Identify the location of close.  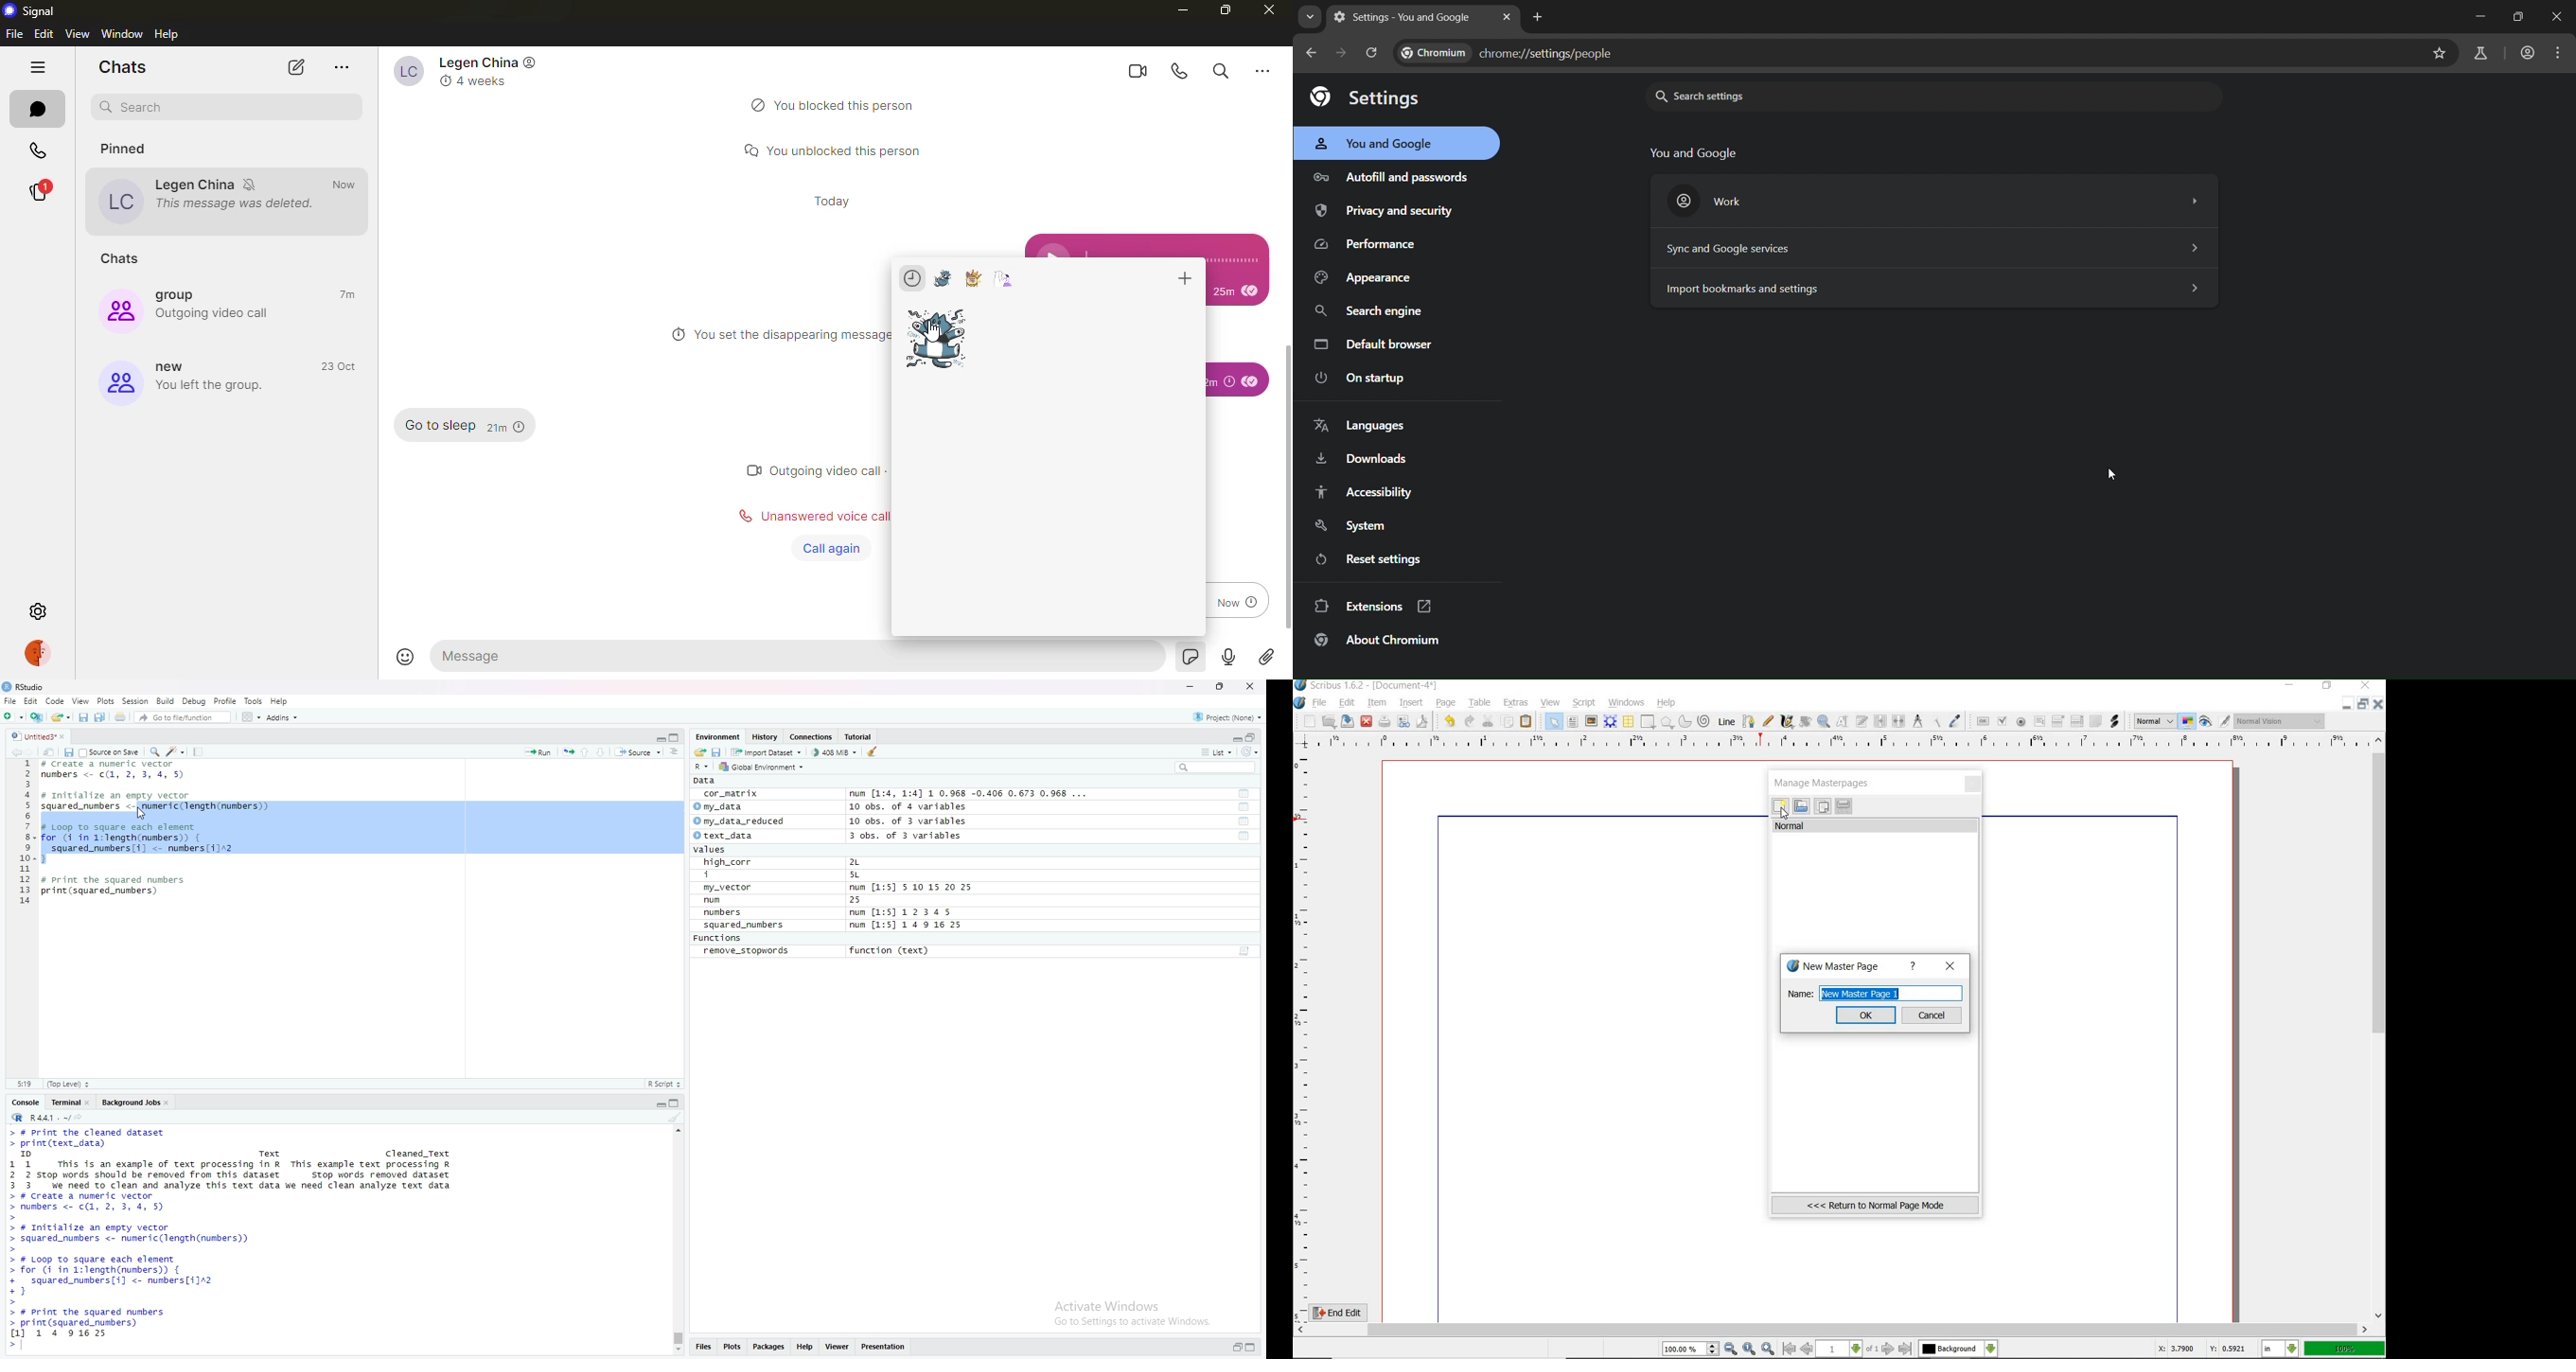
(67, 736).